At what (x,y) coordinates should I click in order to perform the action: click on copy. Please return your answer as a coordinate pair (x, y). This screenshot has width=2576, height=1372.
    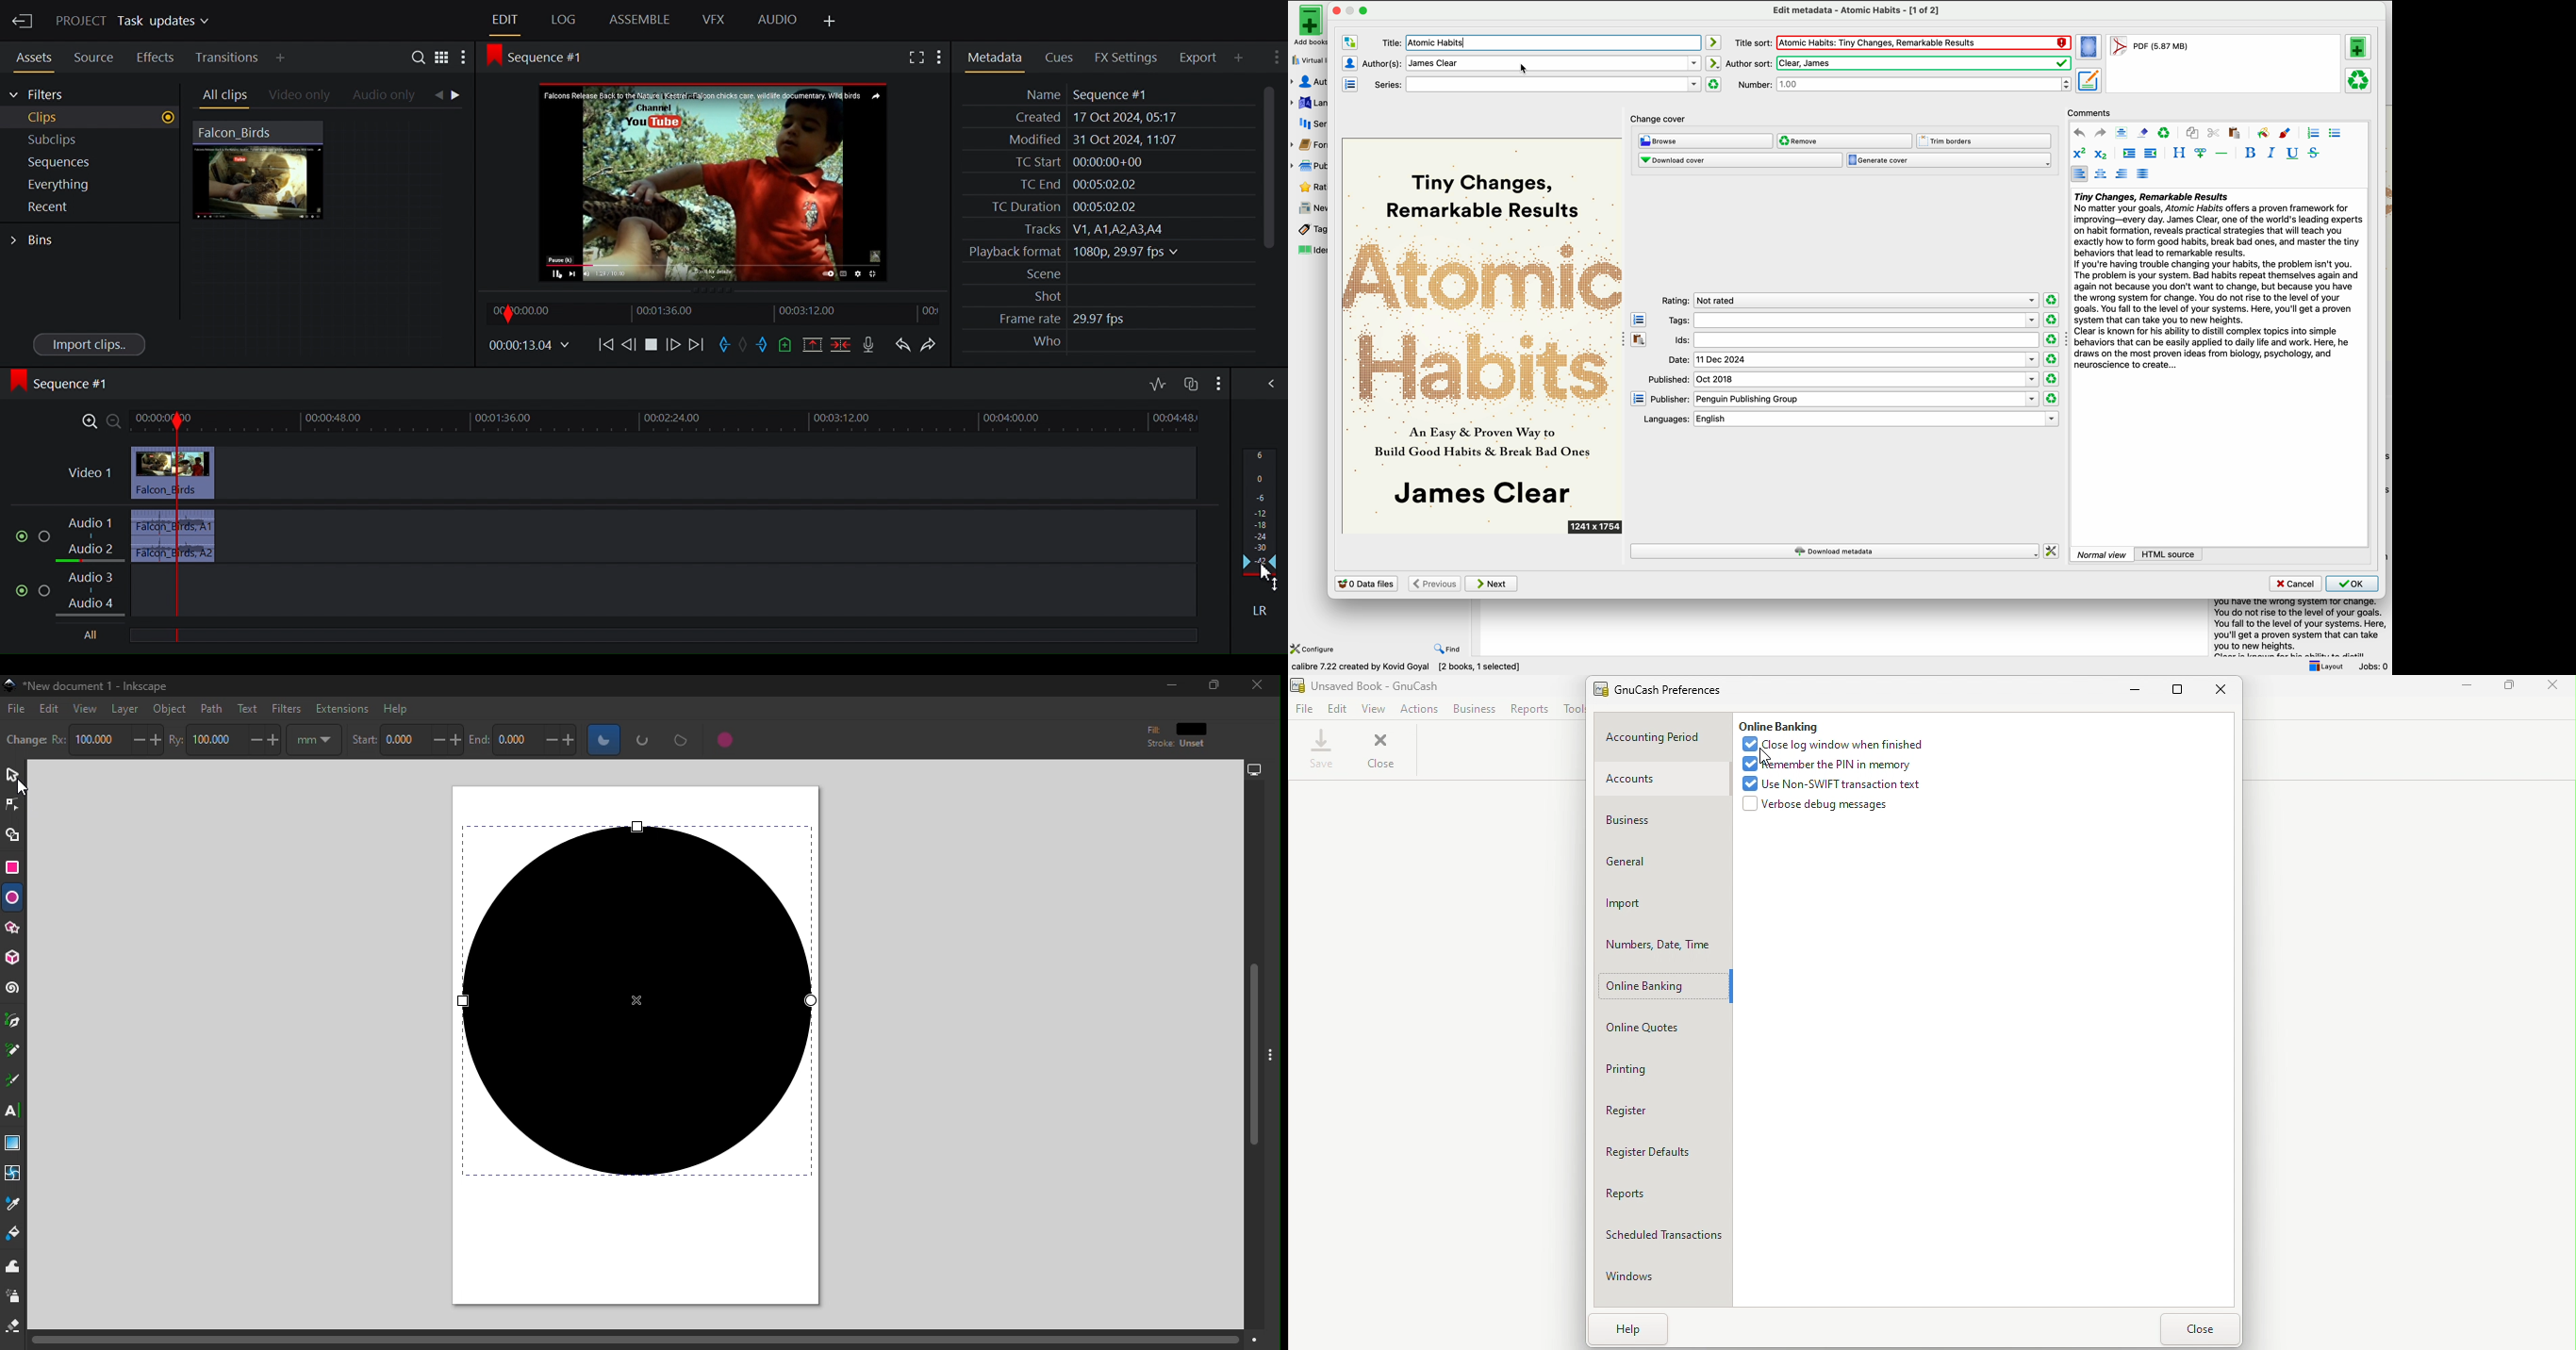
    Looking at the image, I should click on (2194, 132).